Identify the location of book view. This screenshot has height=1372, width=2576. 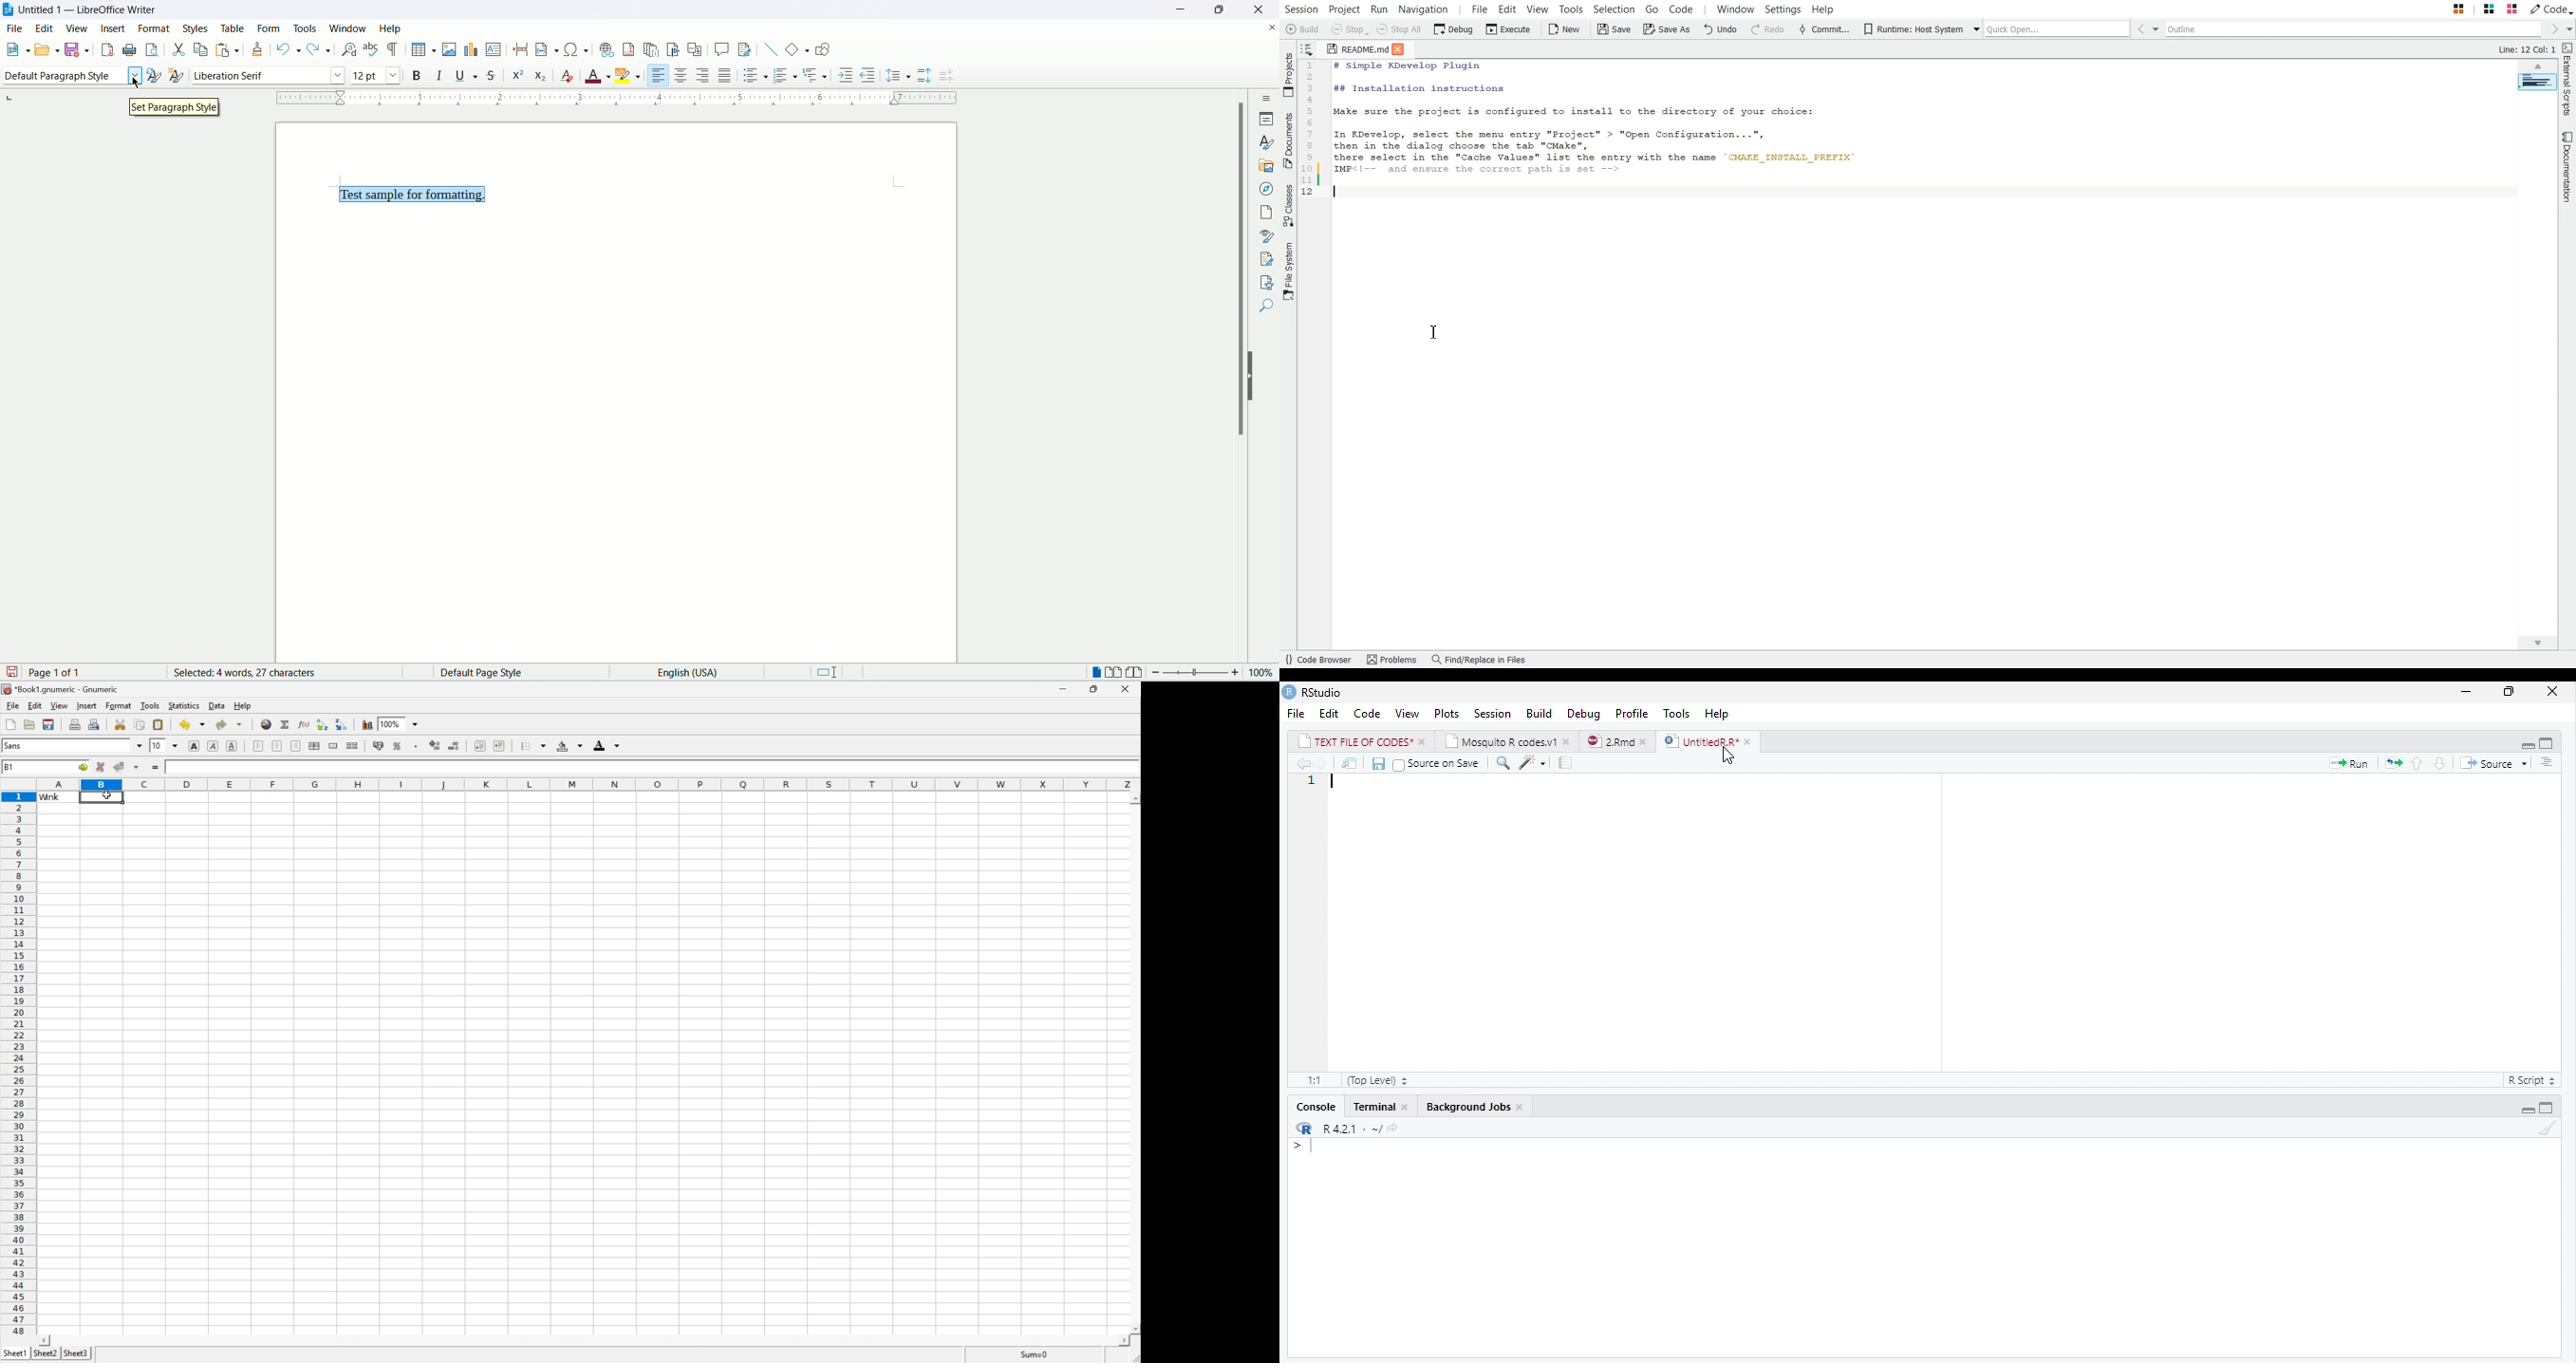
(1137, 672).